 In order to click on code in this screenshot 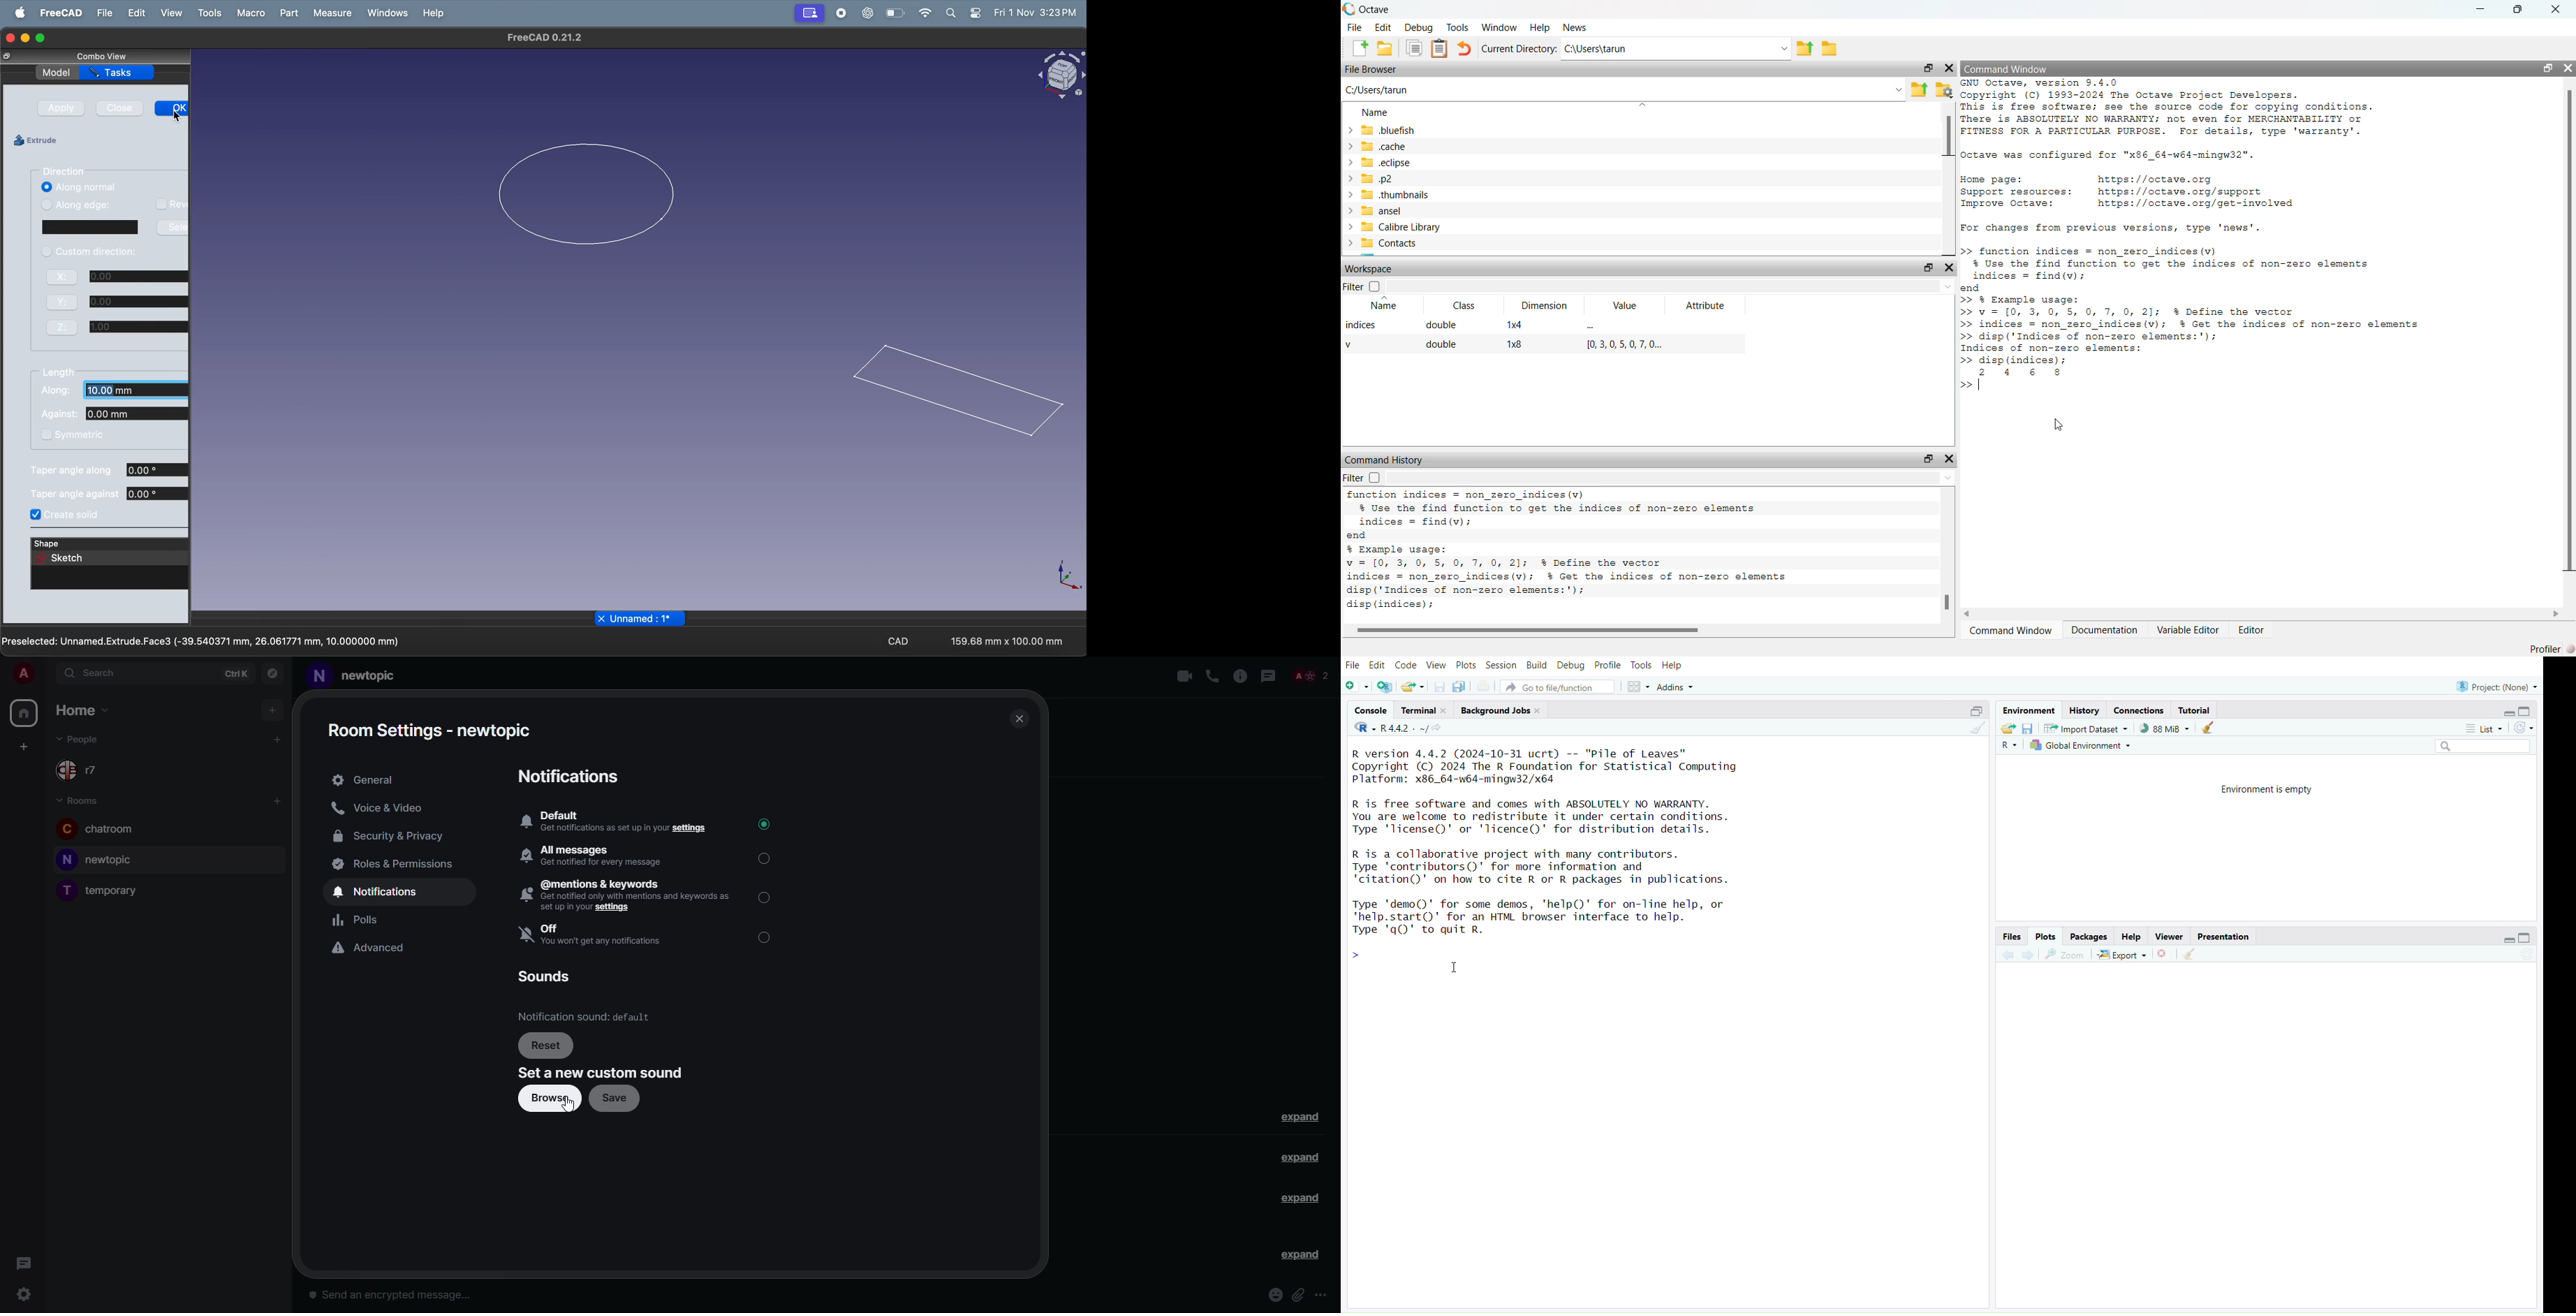, I will do `click(1407, 665)`.